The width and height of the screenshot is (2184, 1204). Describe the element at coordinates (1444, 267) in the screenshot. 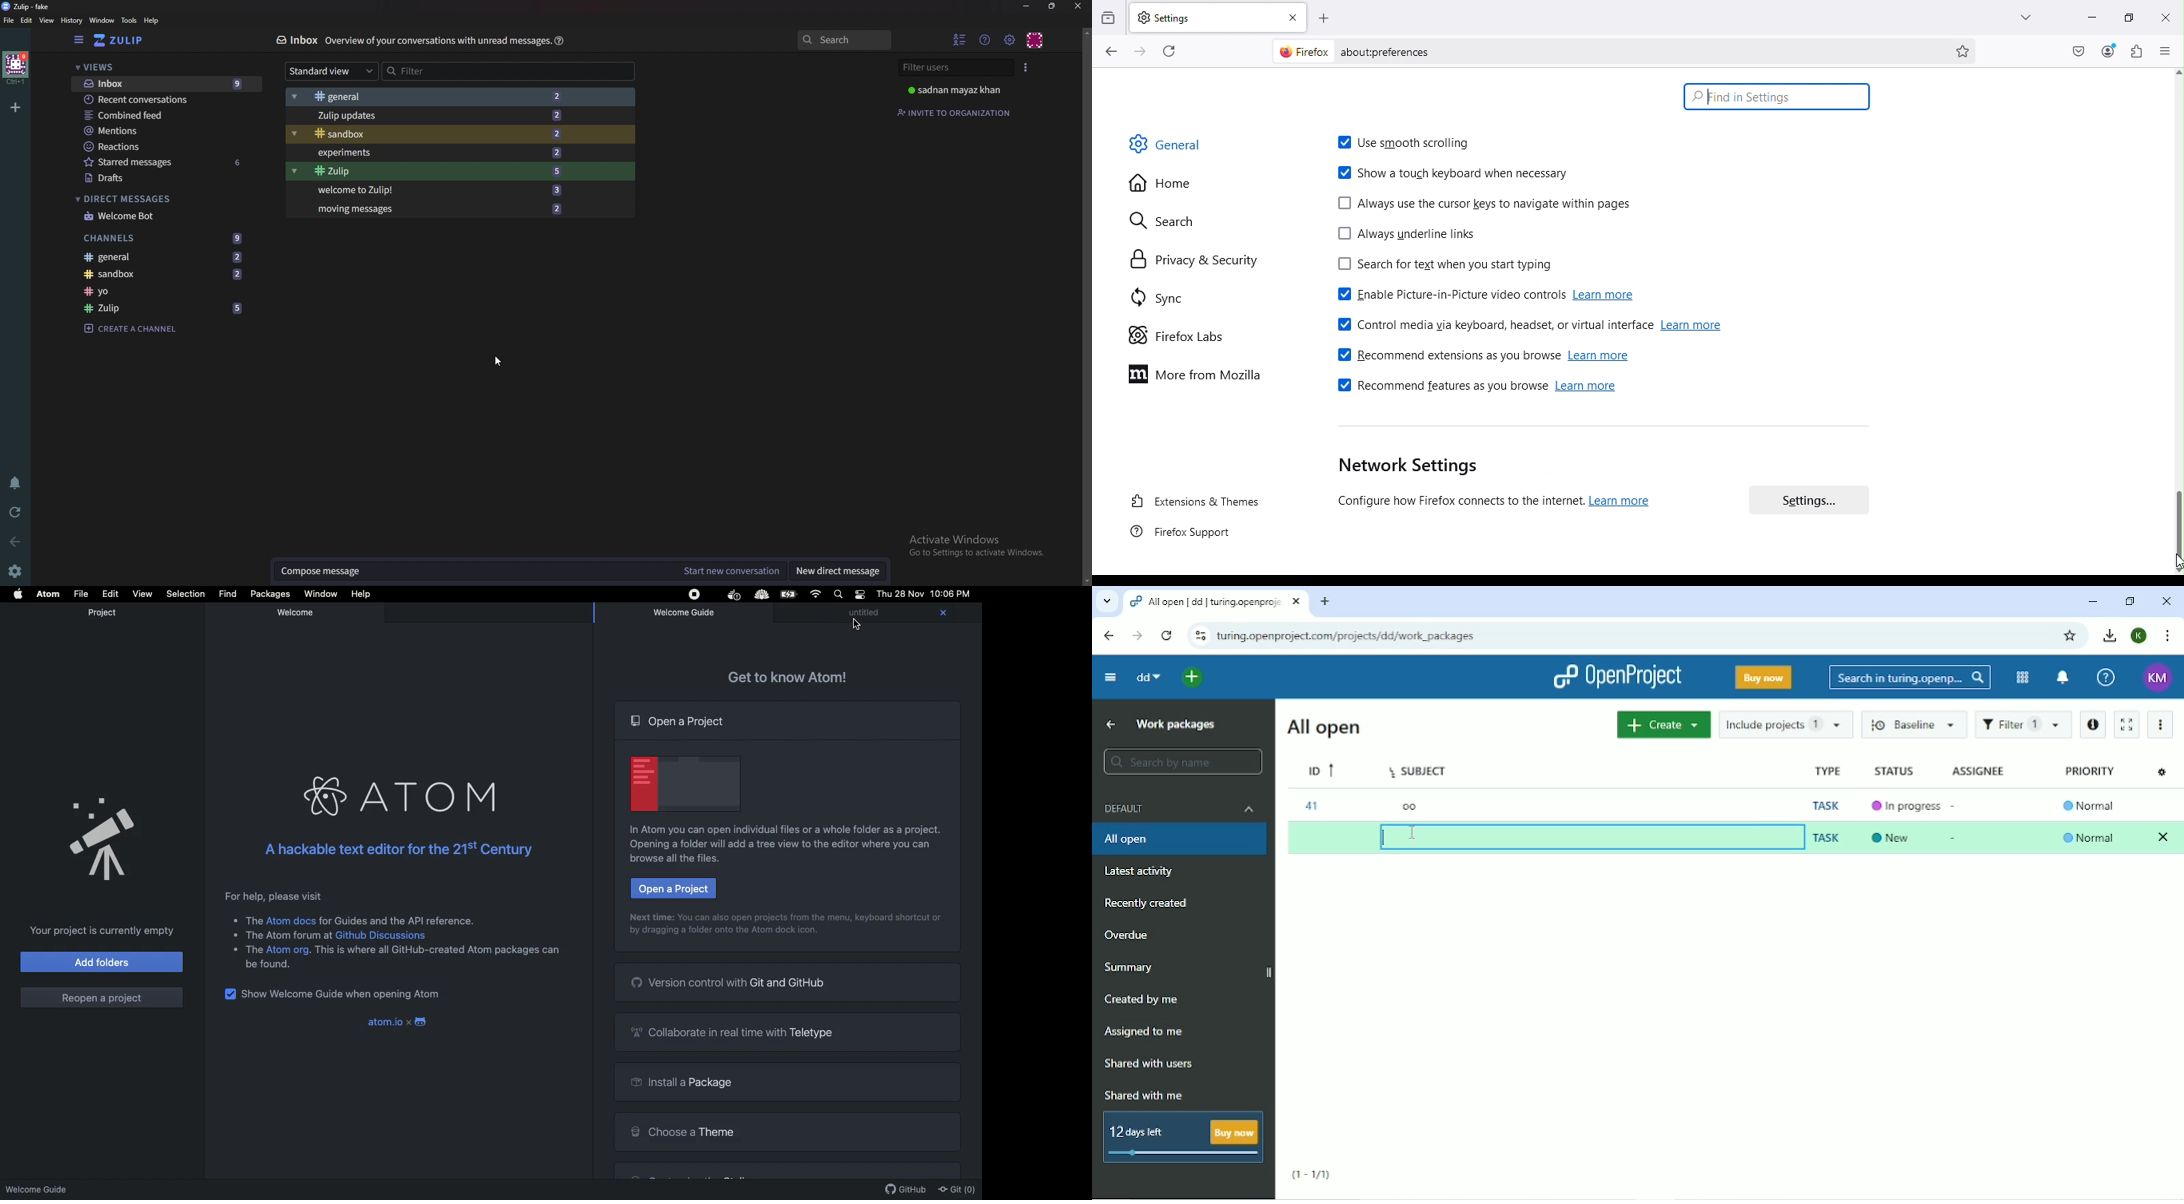

I see `Search for text when you start typing` at that location.